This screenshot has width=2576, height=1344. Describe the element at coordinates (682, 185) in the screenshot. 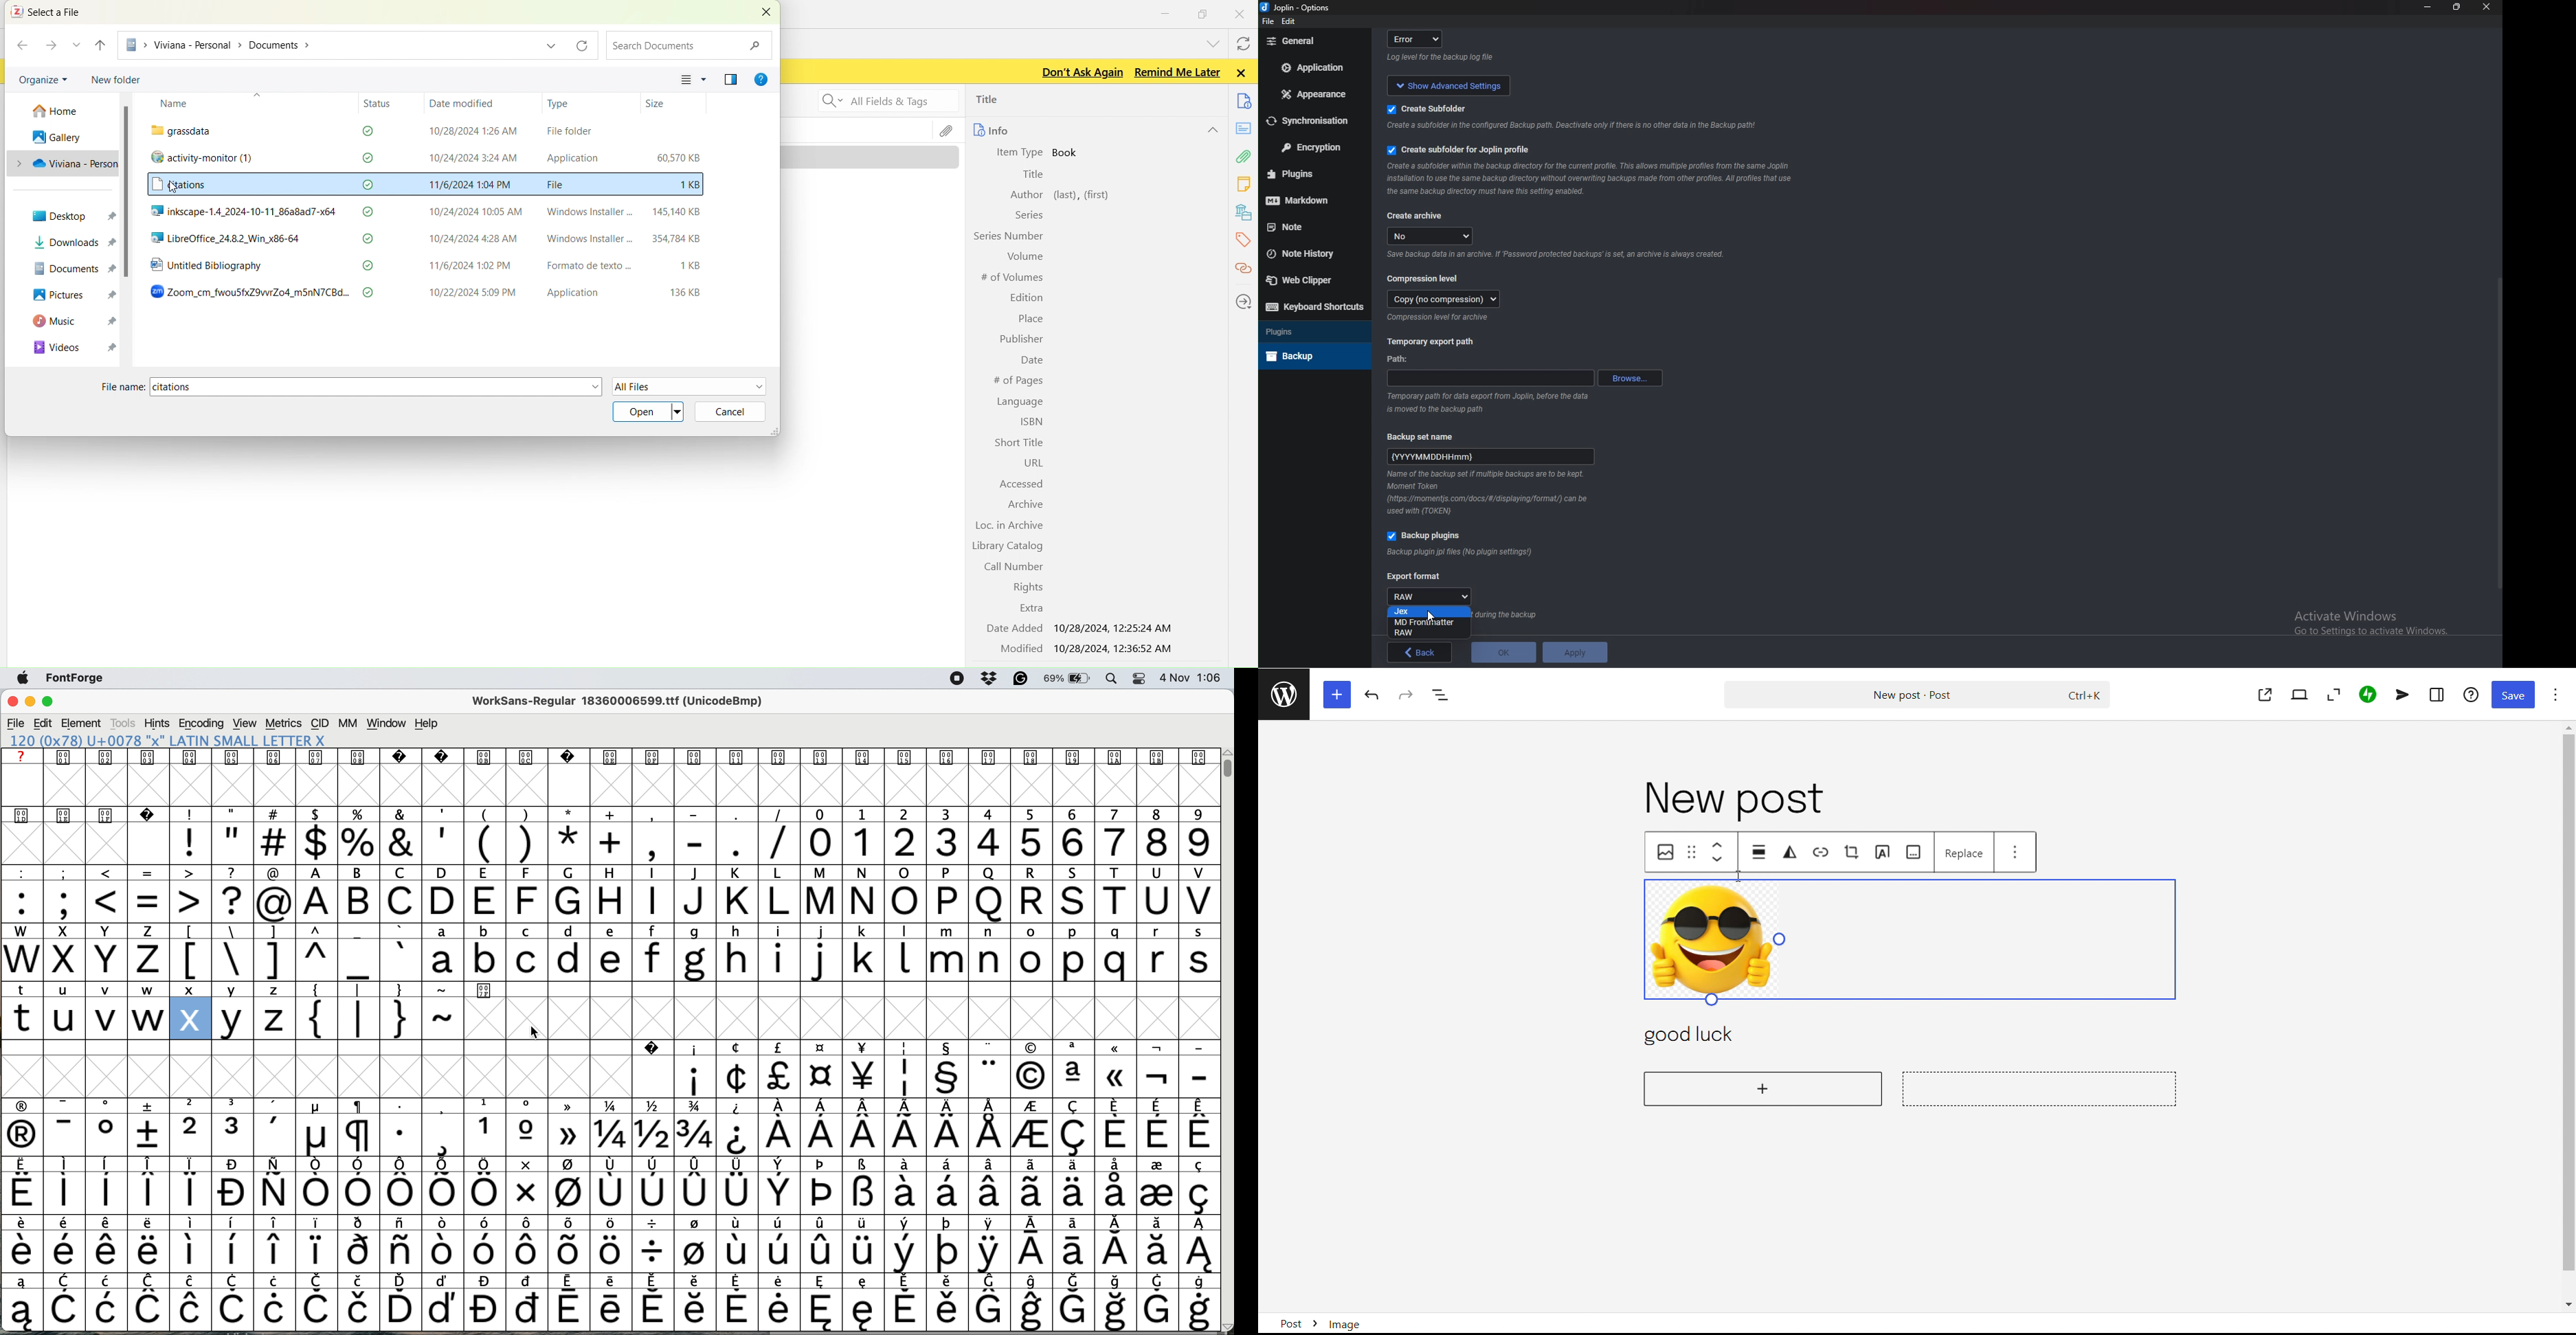

I see `1KB` at that location.